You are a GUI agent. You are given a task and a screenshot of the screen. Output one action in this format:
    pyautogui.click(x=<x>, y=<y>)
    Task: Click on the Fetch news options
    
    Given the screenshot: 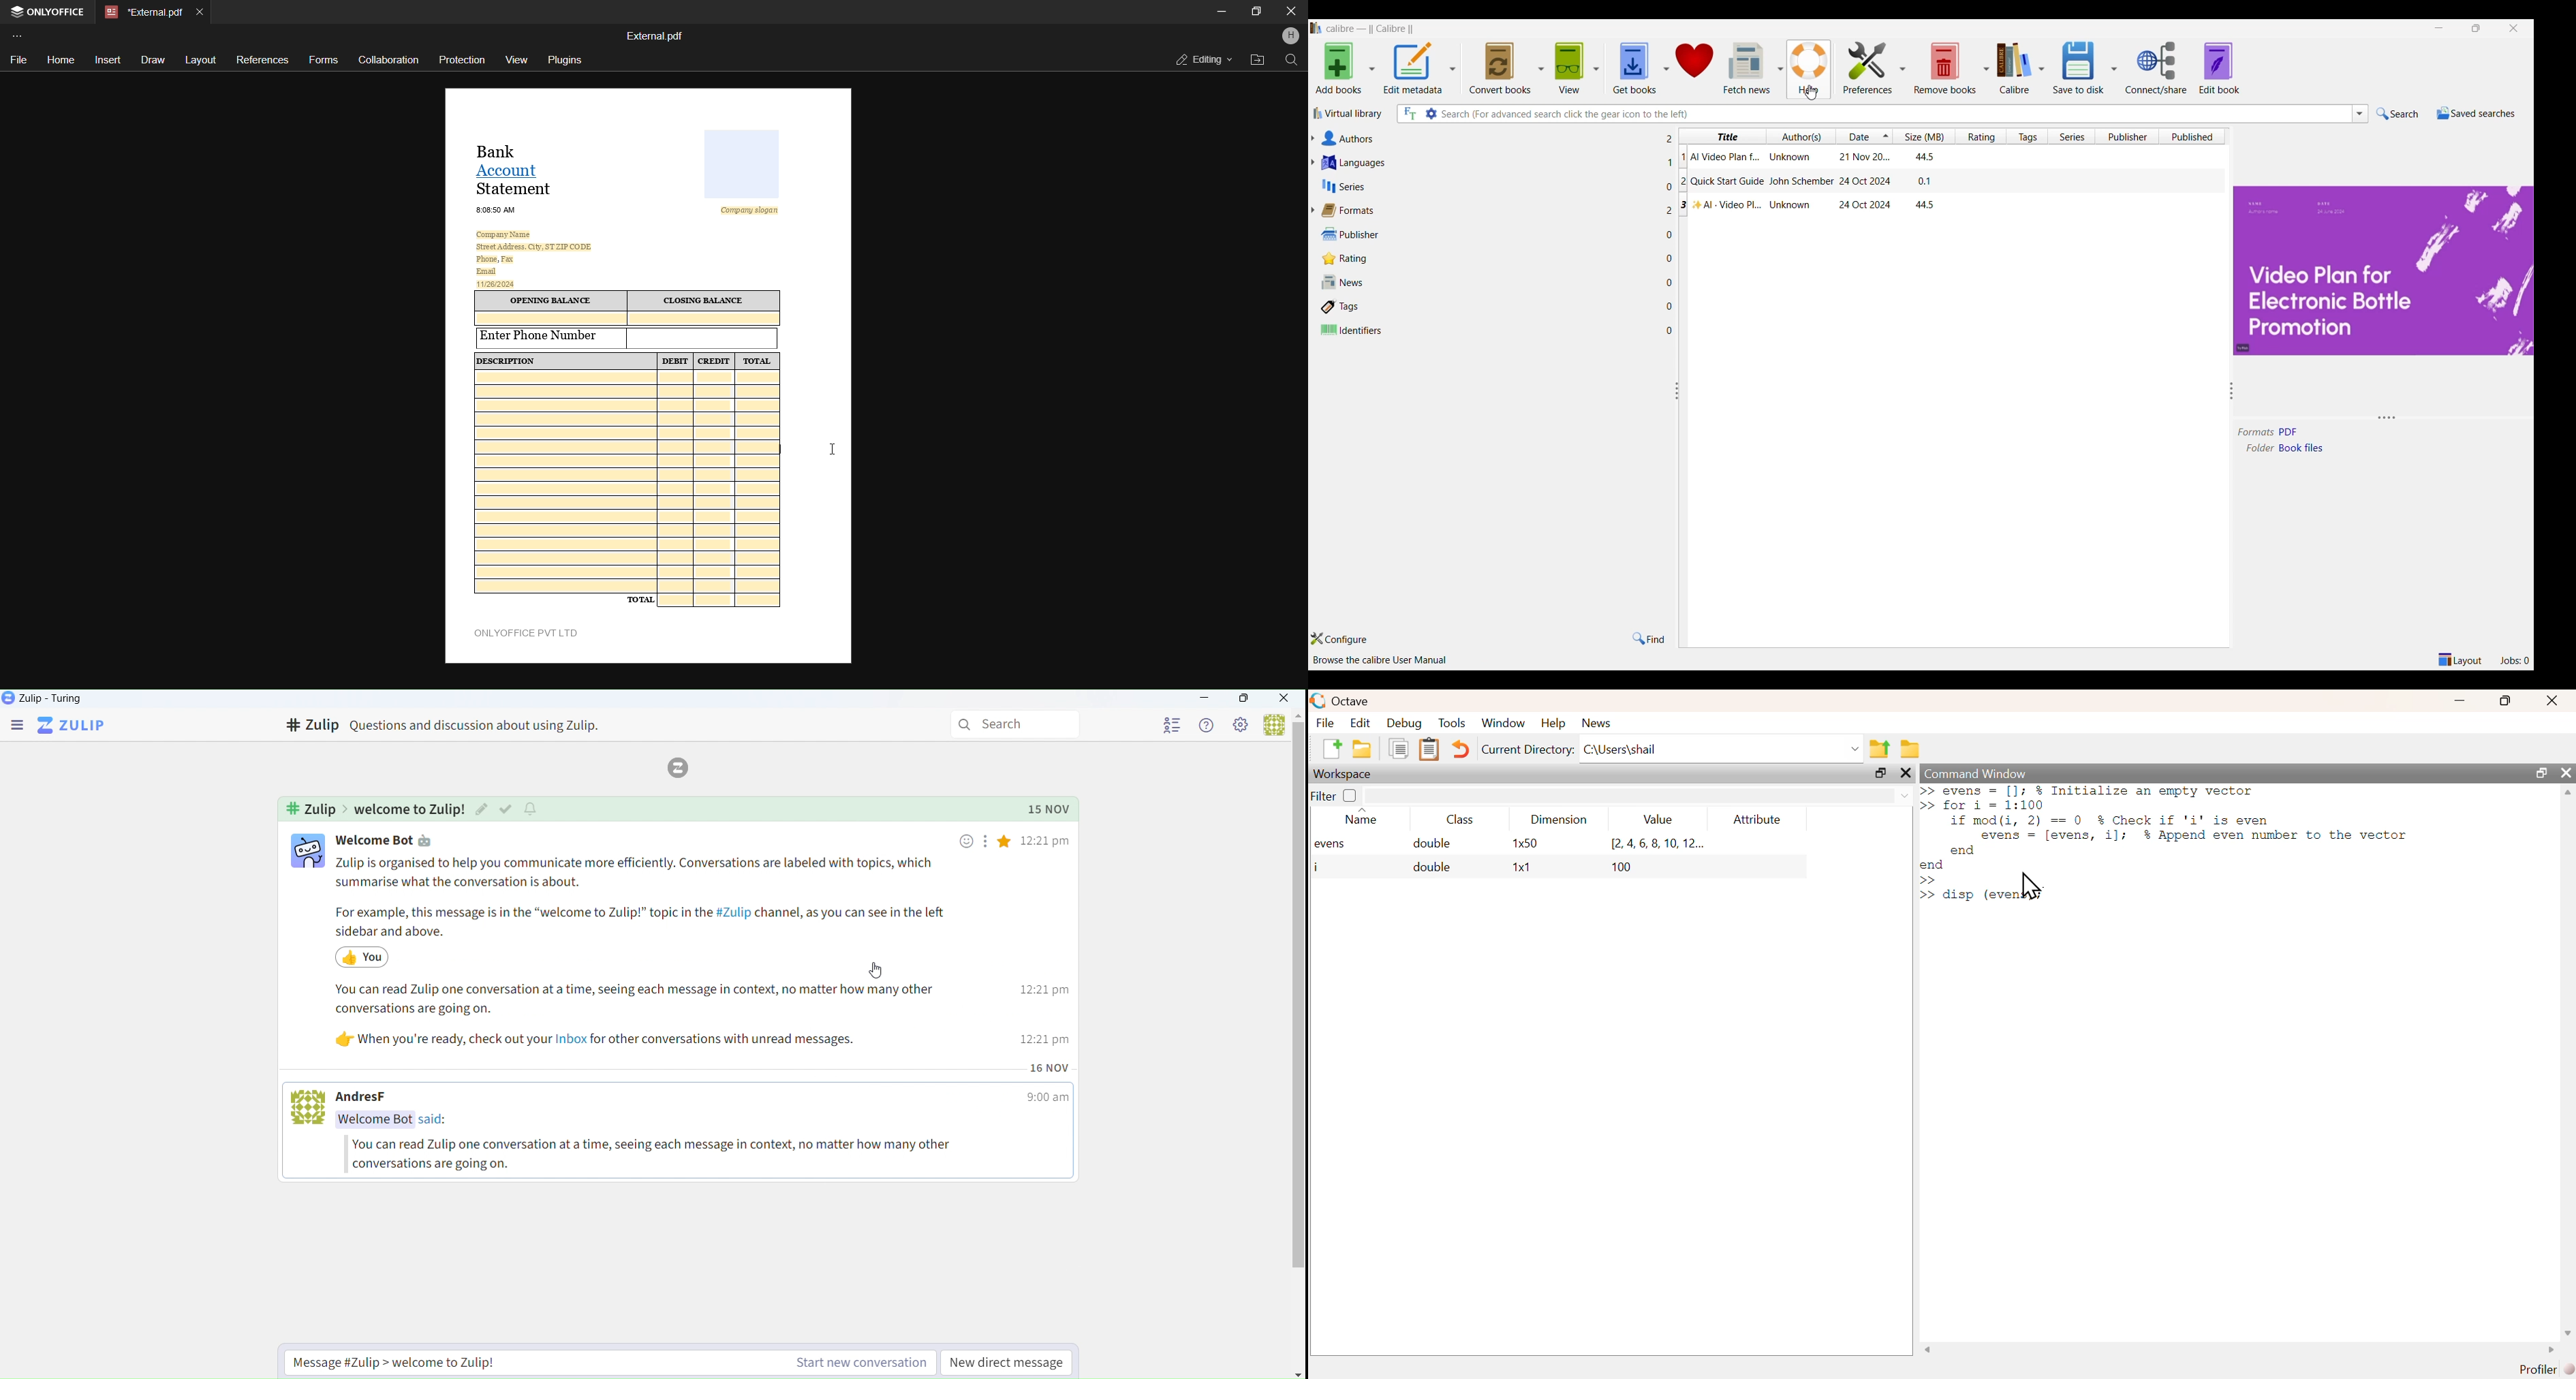 What is the action you would take?
    pyautogui.click(x=1781, y=67)
    